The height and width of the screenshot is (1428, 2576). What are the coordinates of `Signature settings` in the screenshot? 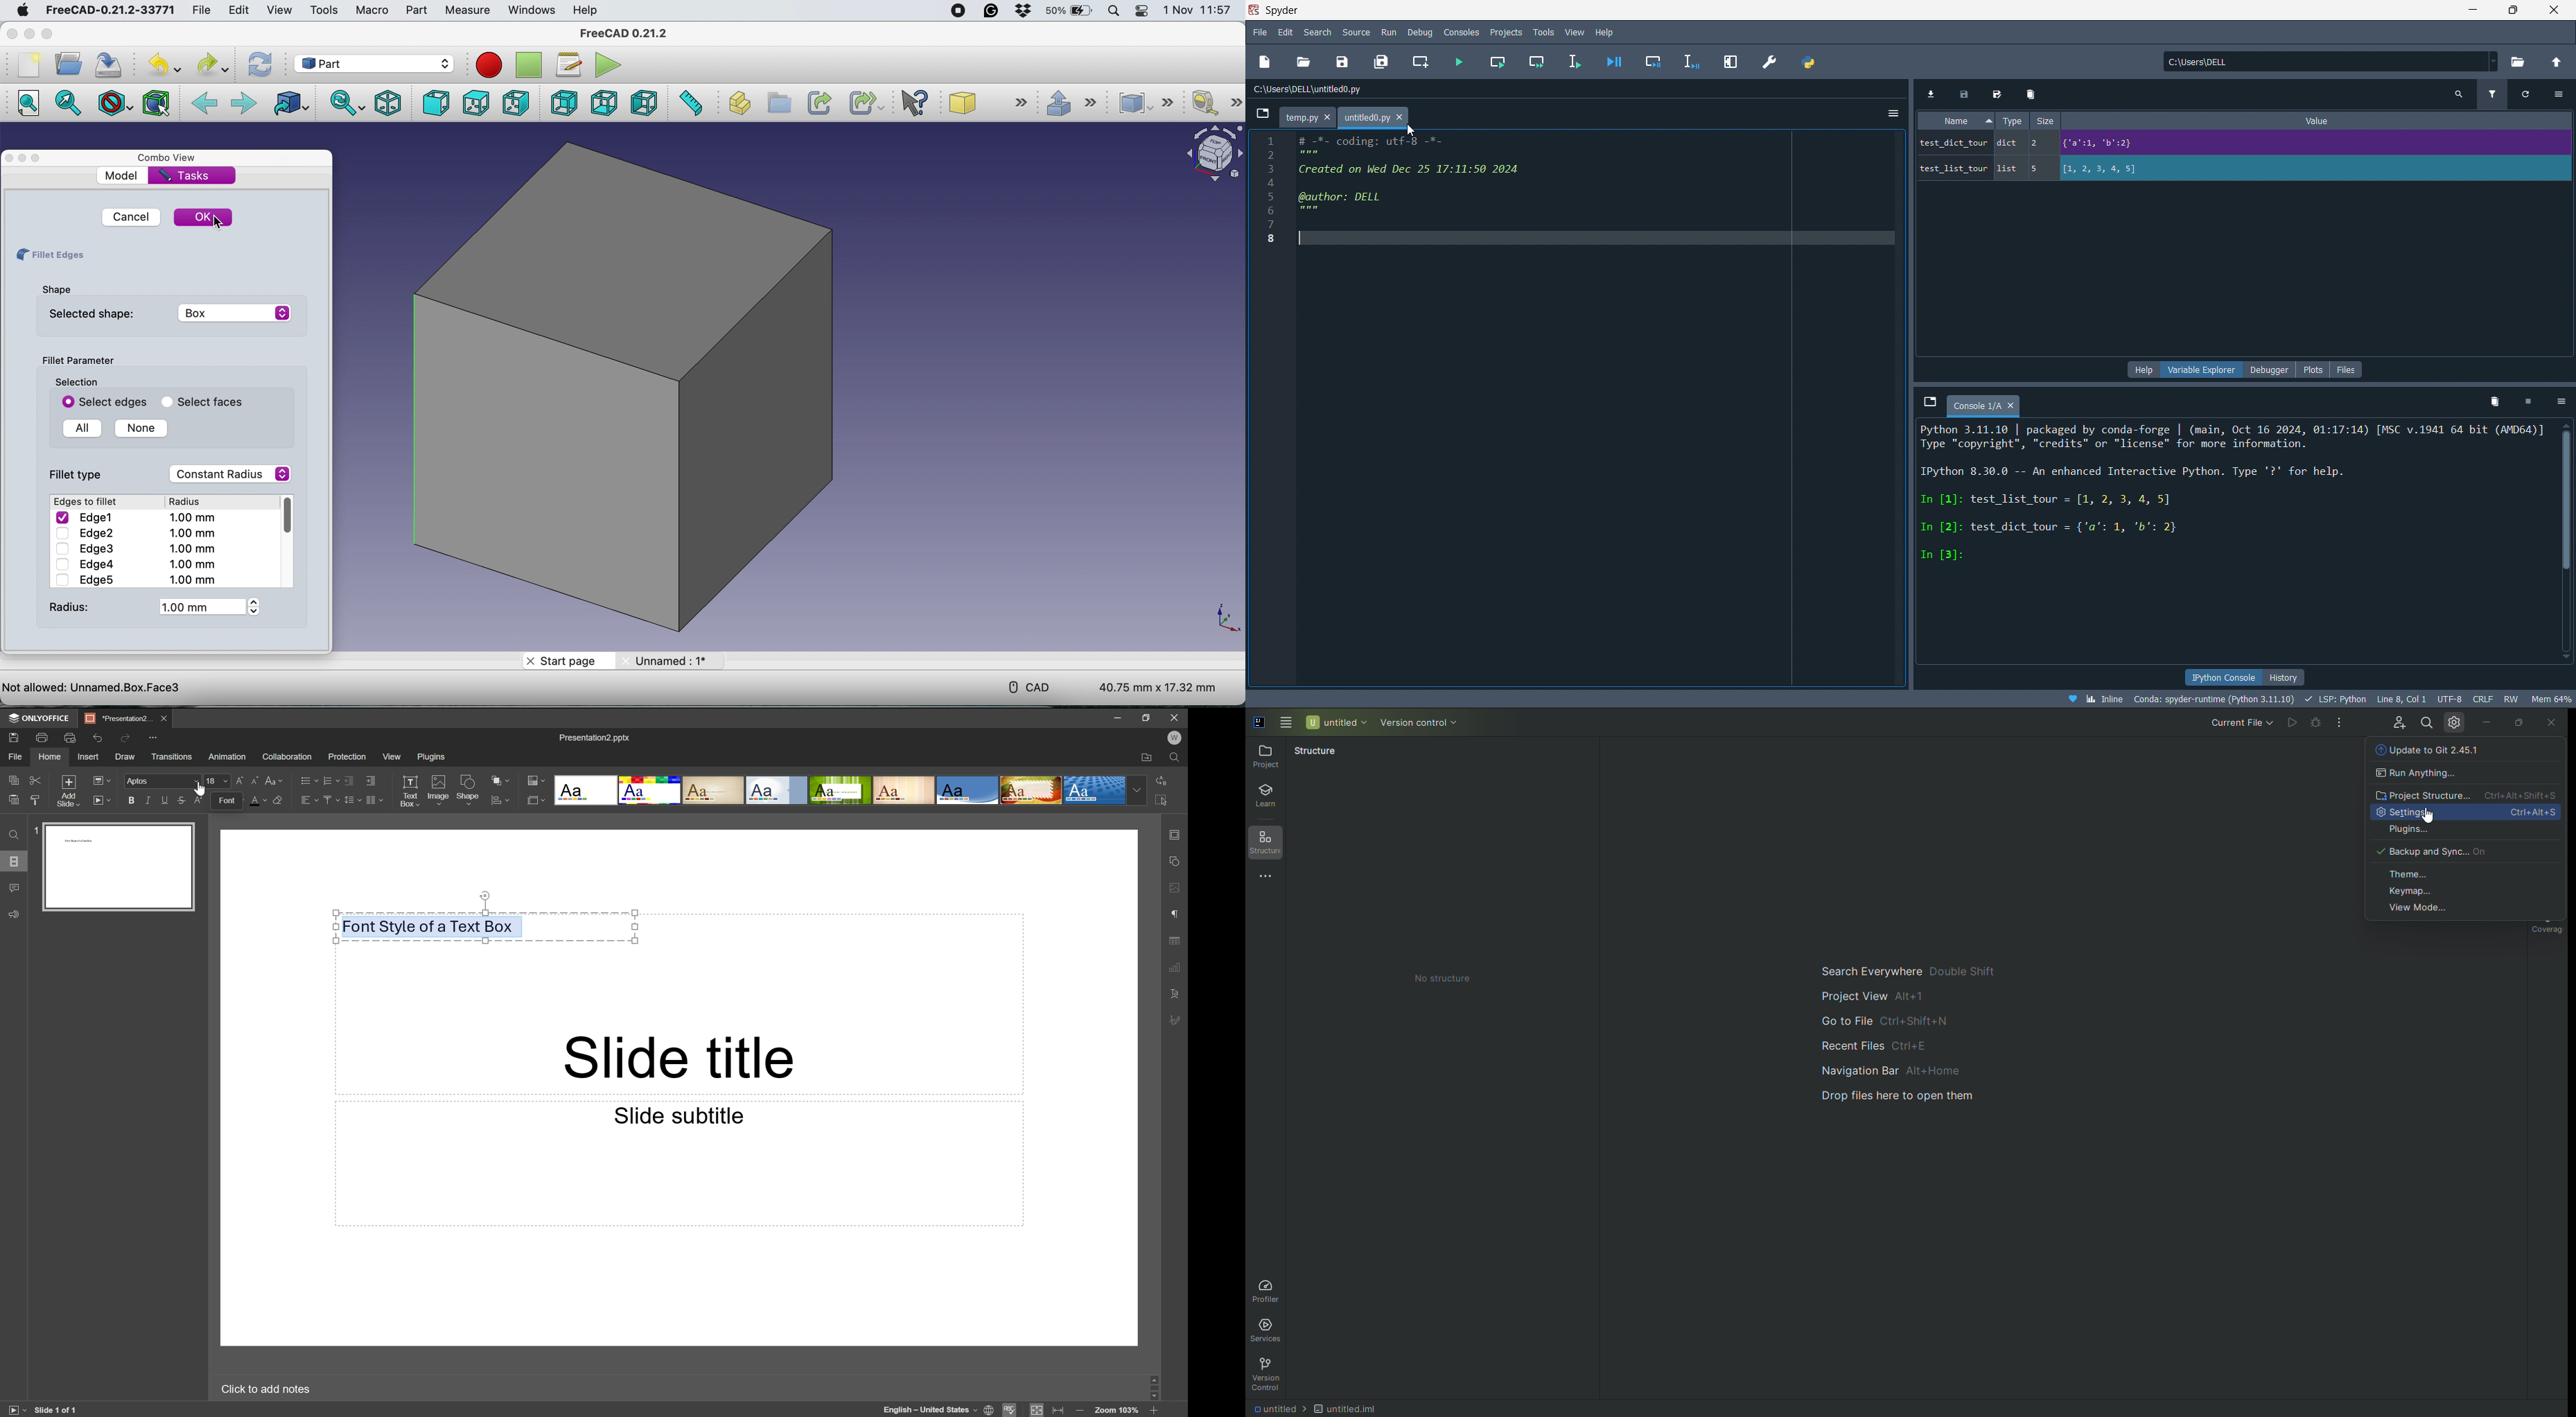 It's located at (1178, 1020).